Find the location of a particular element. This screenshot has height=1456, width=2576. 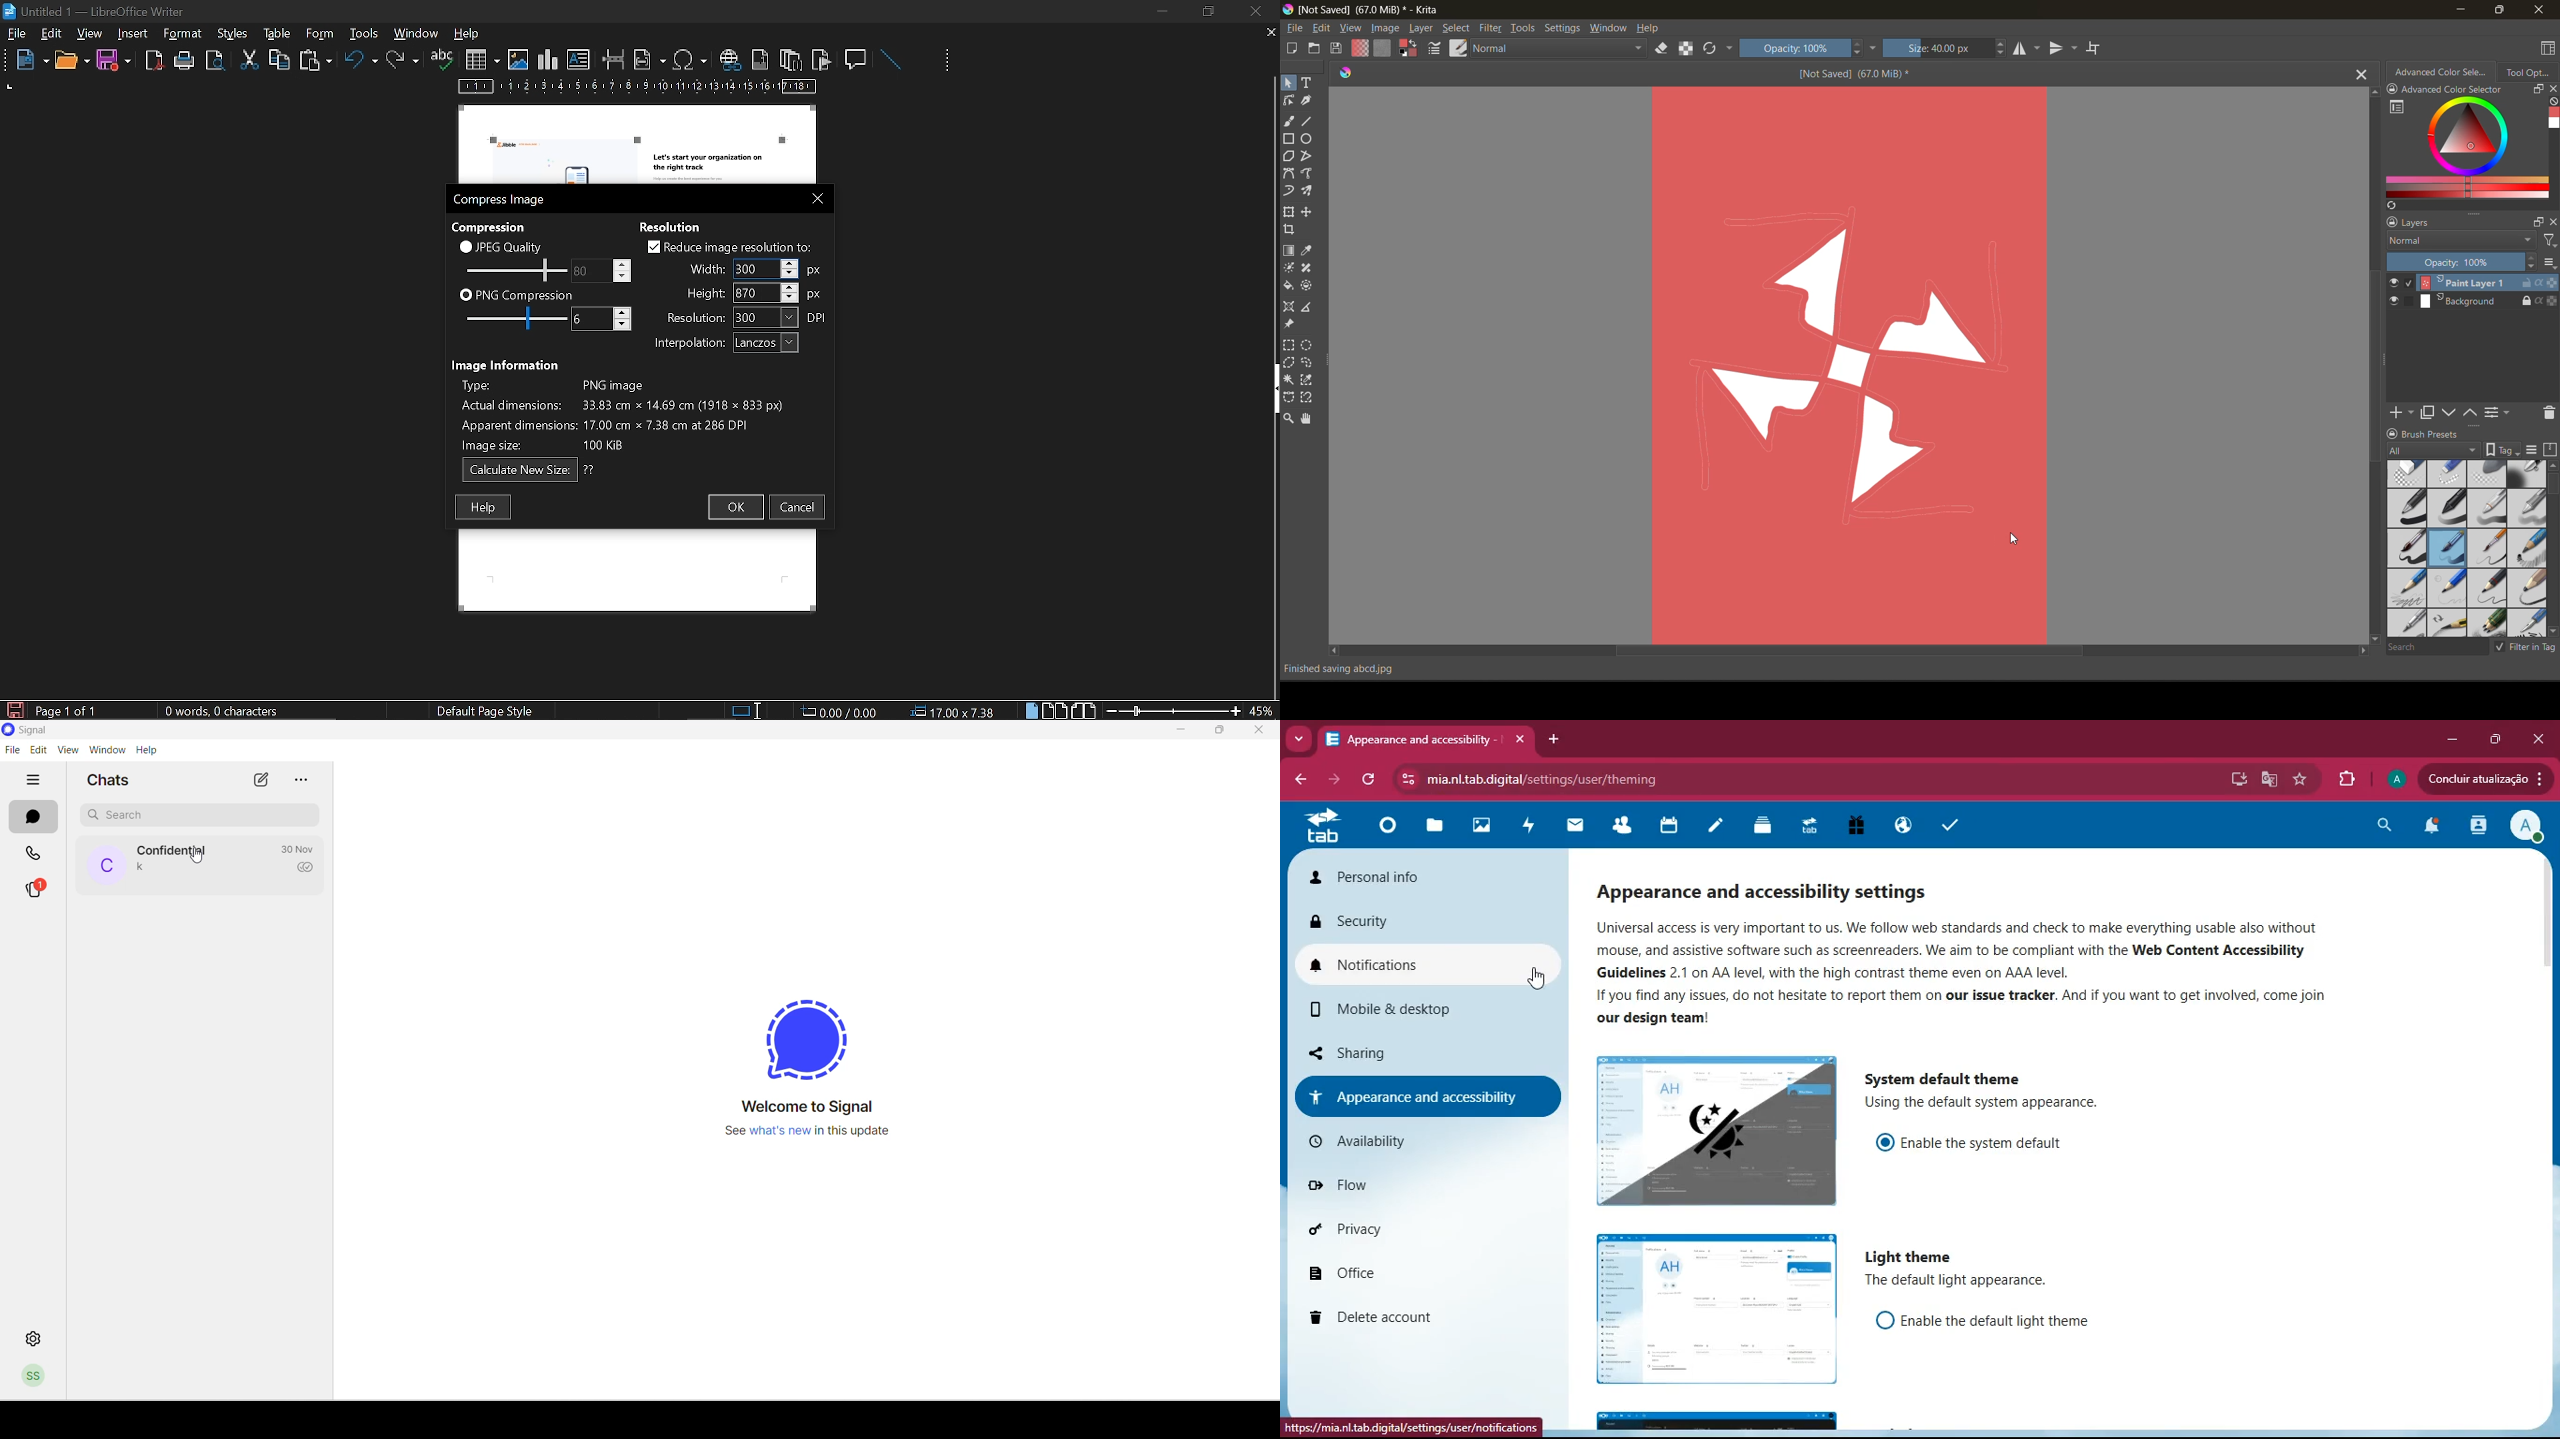

friends is located at coordinates (1628, 828).